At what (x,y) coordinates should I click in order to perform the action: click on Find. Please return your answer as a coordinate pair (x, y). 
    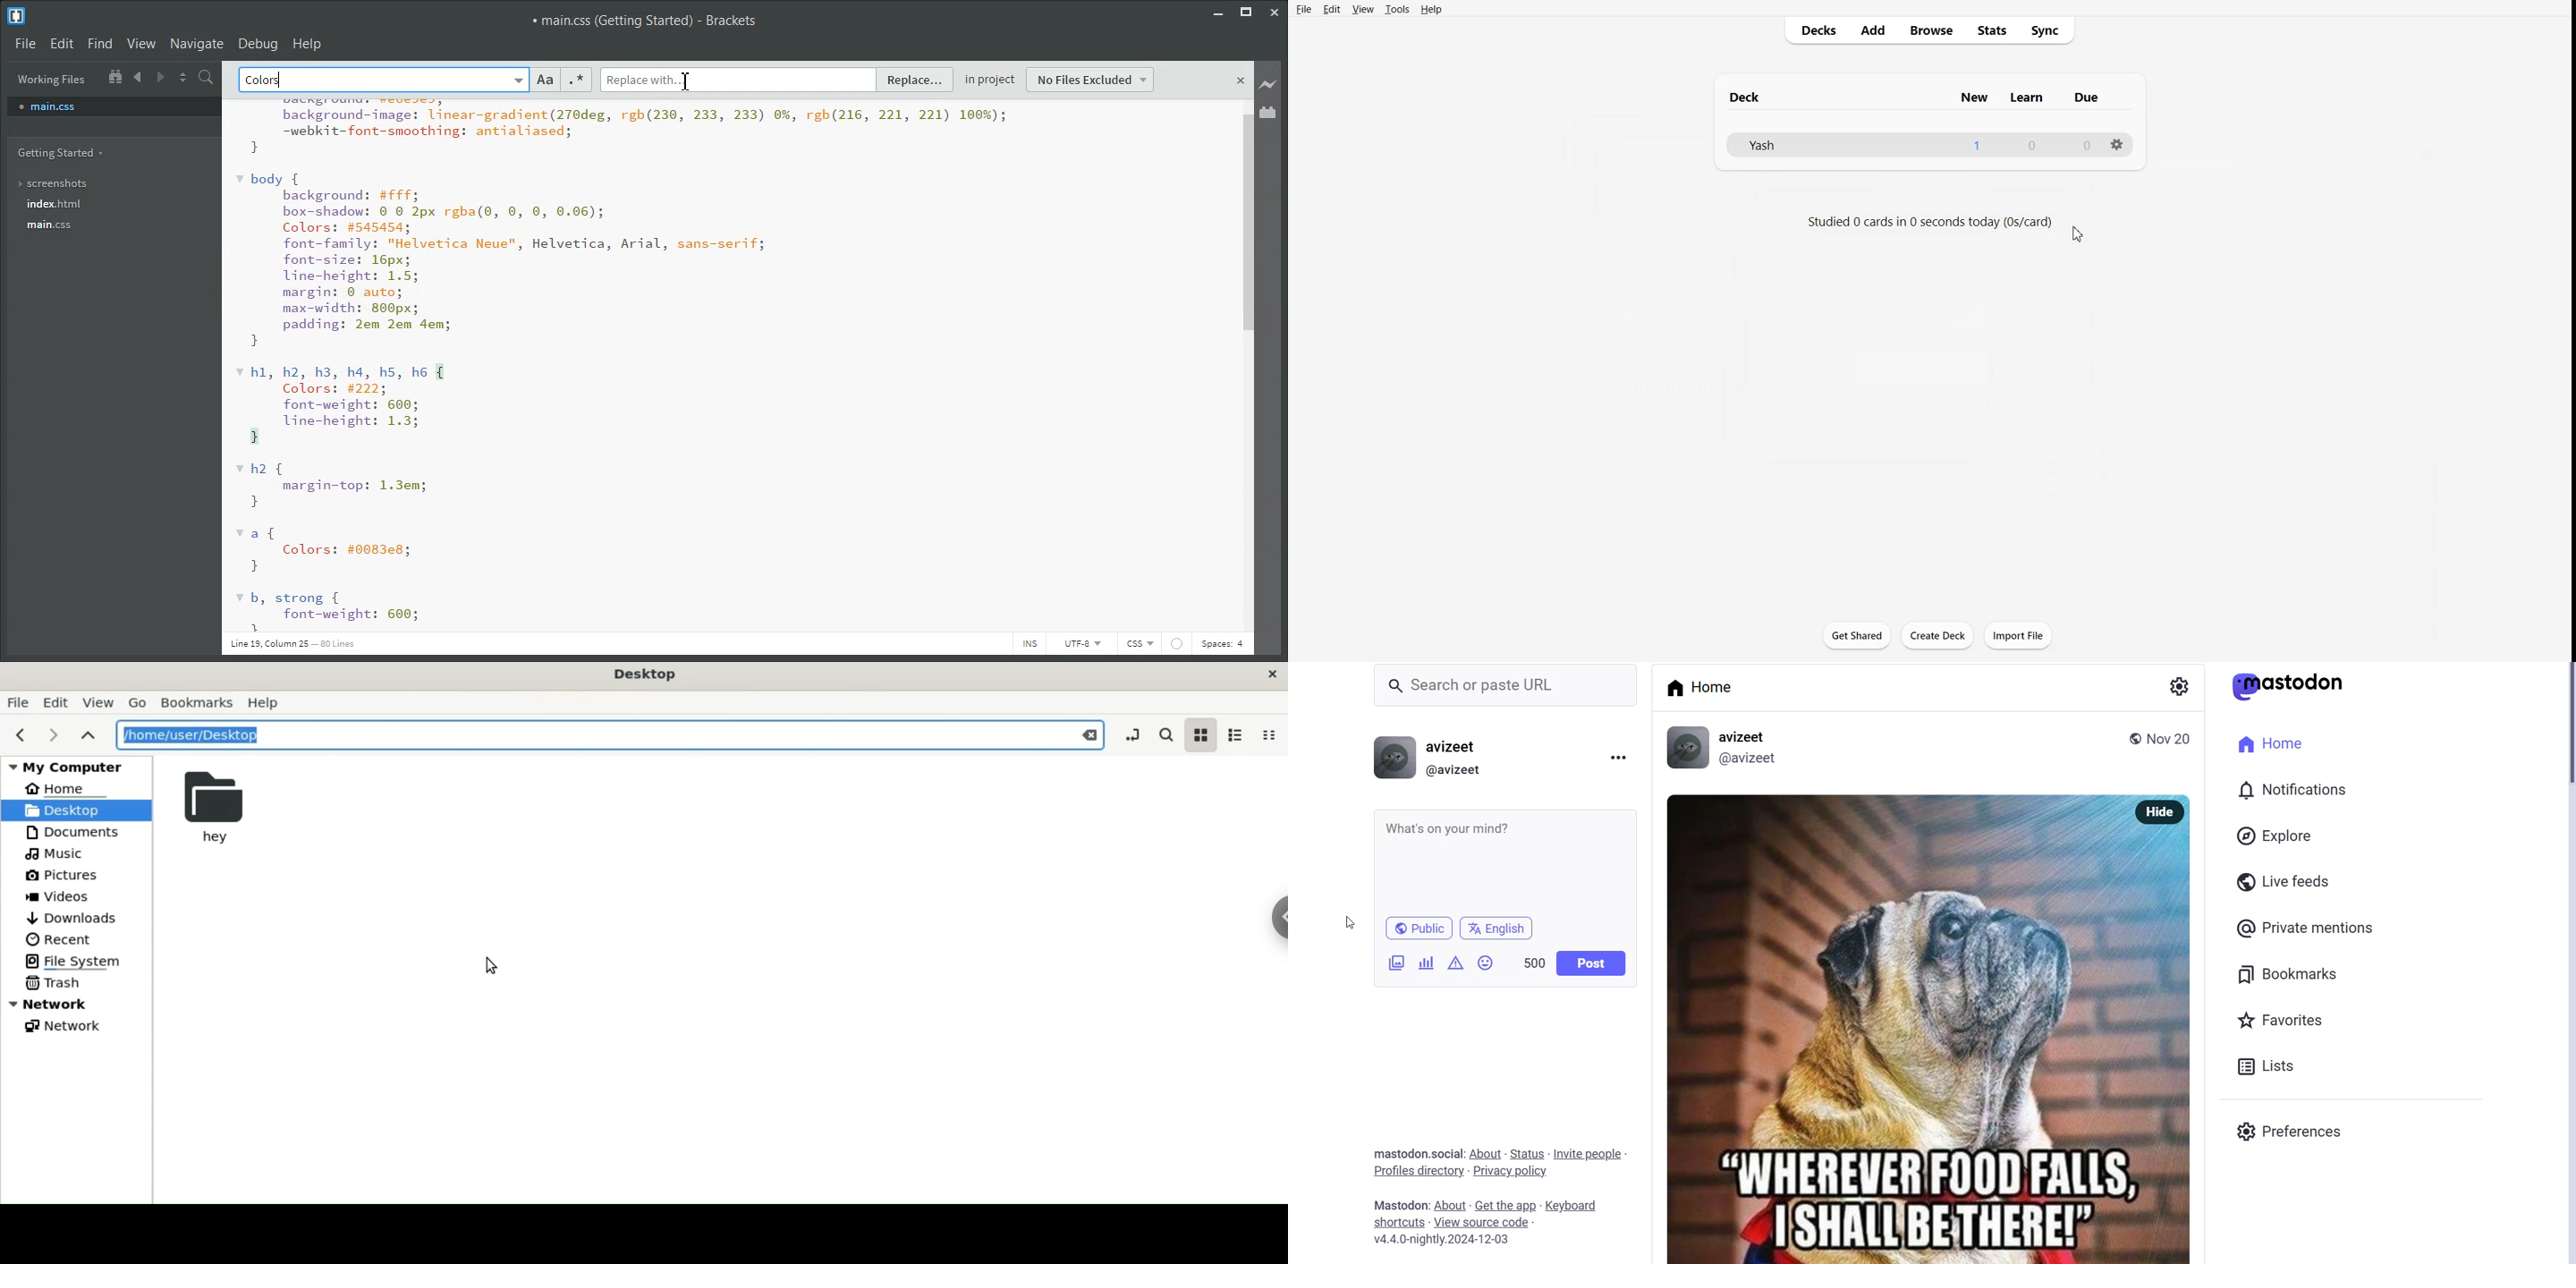
    Looking at the image, I should click on (99, 44).